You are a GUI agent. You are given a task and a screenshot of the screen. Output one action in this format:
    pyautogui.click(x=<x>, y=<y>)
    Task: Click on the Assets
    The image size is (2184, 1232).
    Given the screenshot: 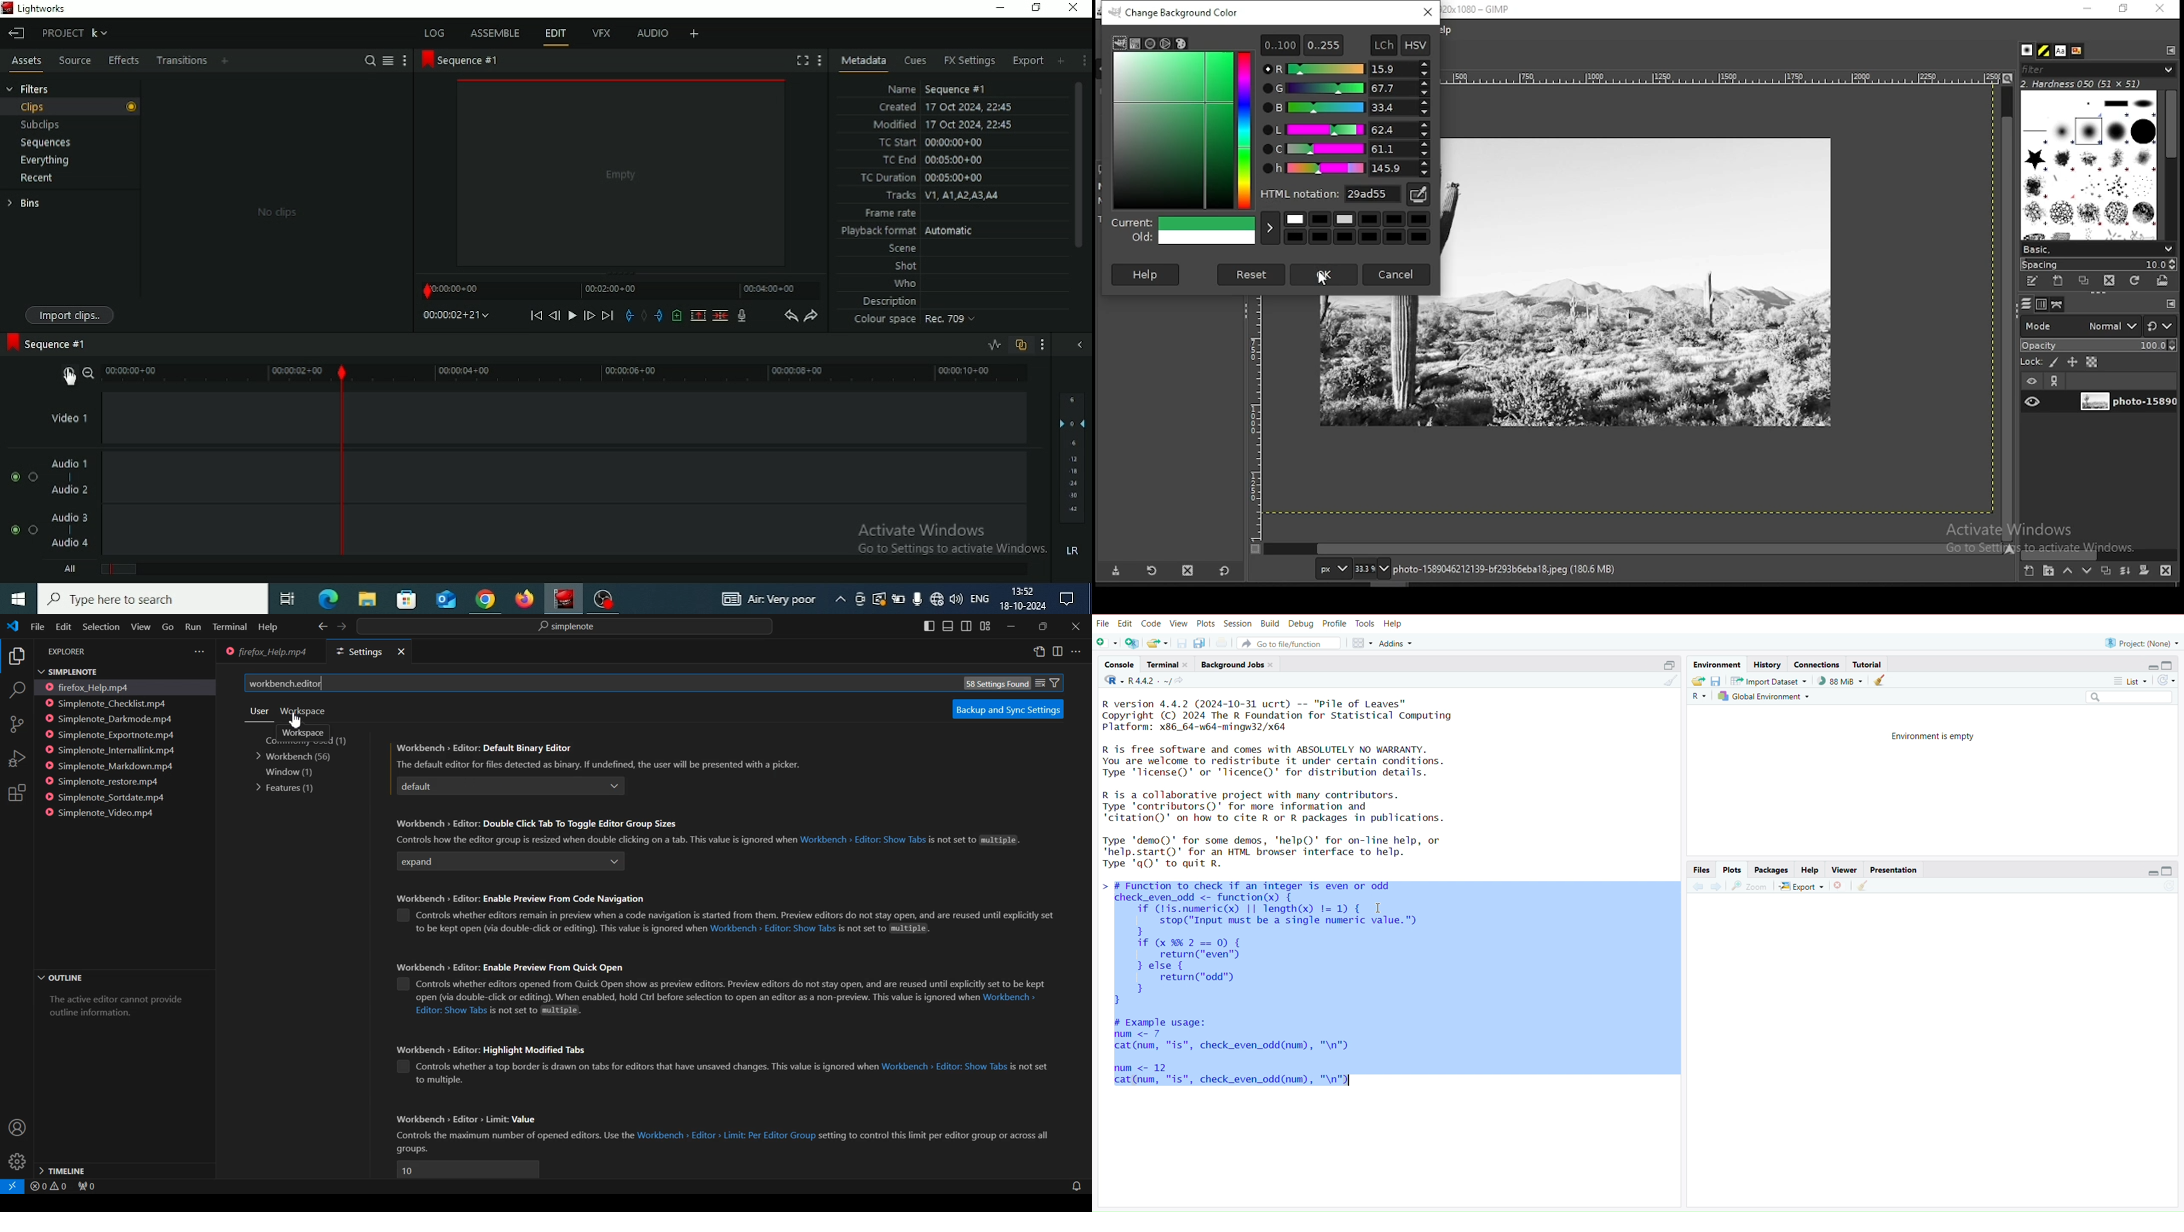 What is the action you would take?
    pyautogui.click(x=27, y=60)
    